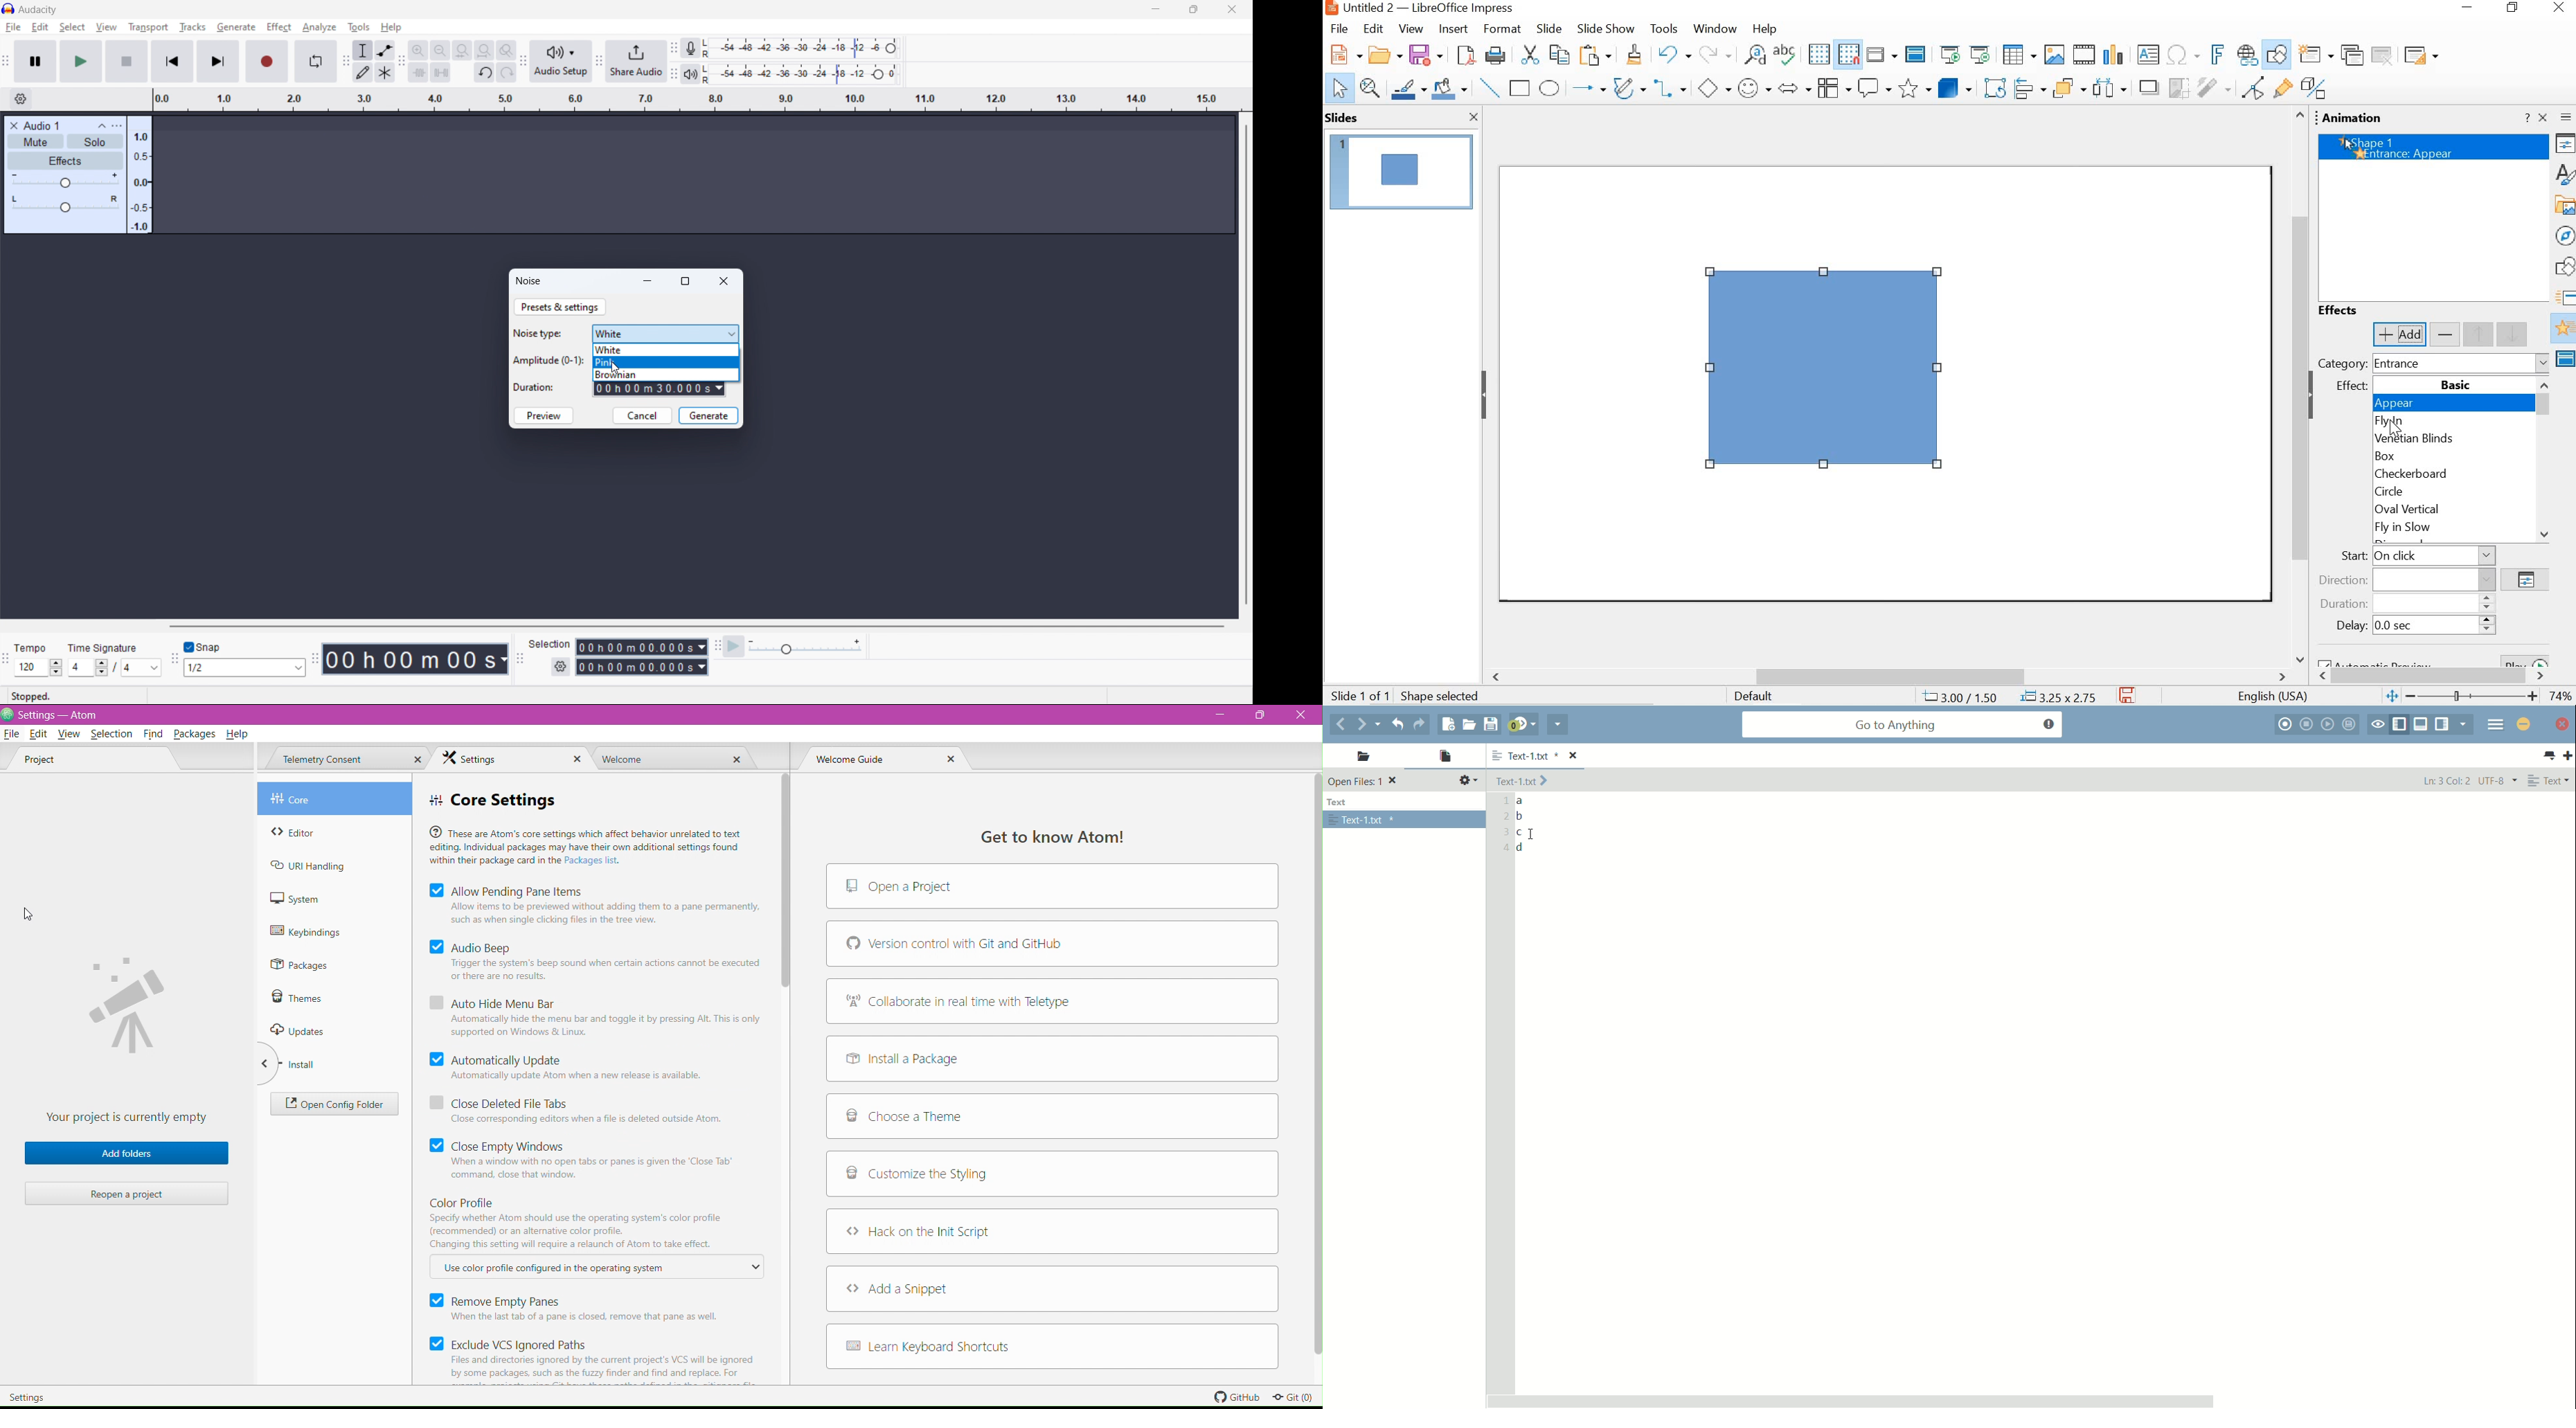 This screenshot has width=2576, height=1428. I want to click on direction, so click(2525, 579).